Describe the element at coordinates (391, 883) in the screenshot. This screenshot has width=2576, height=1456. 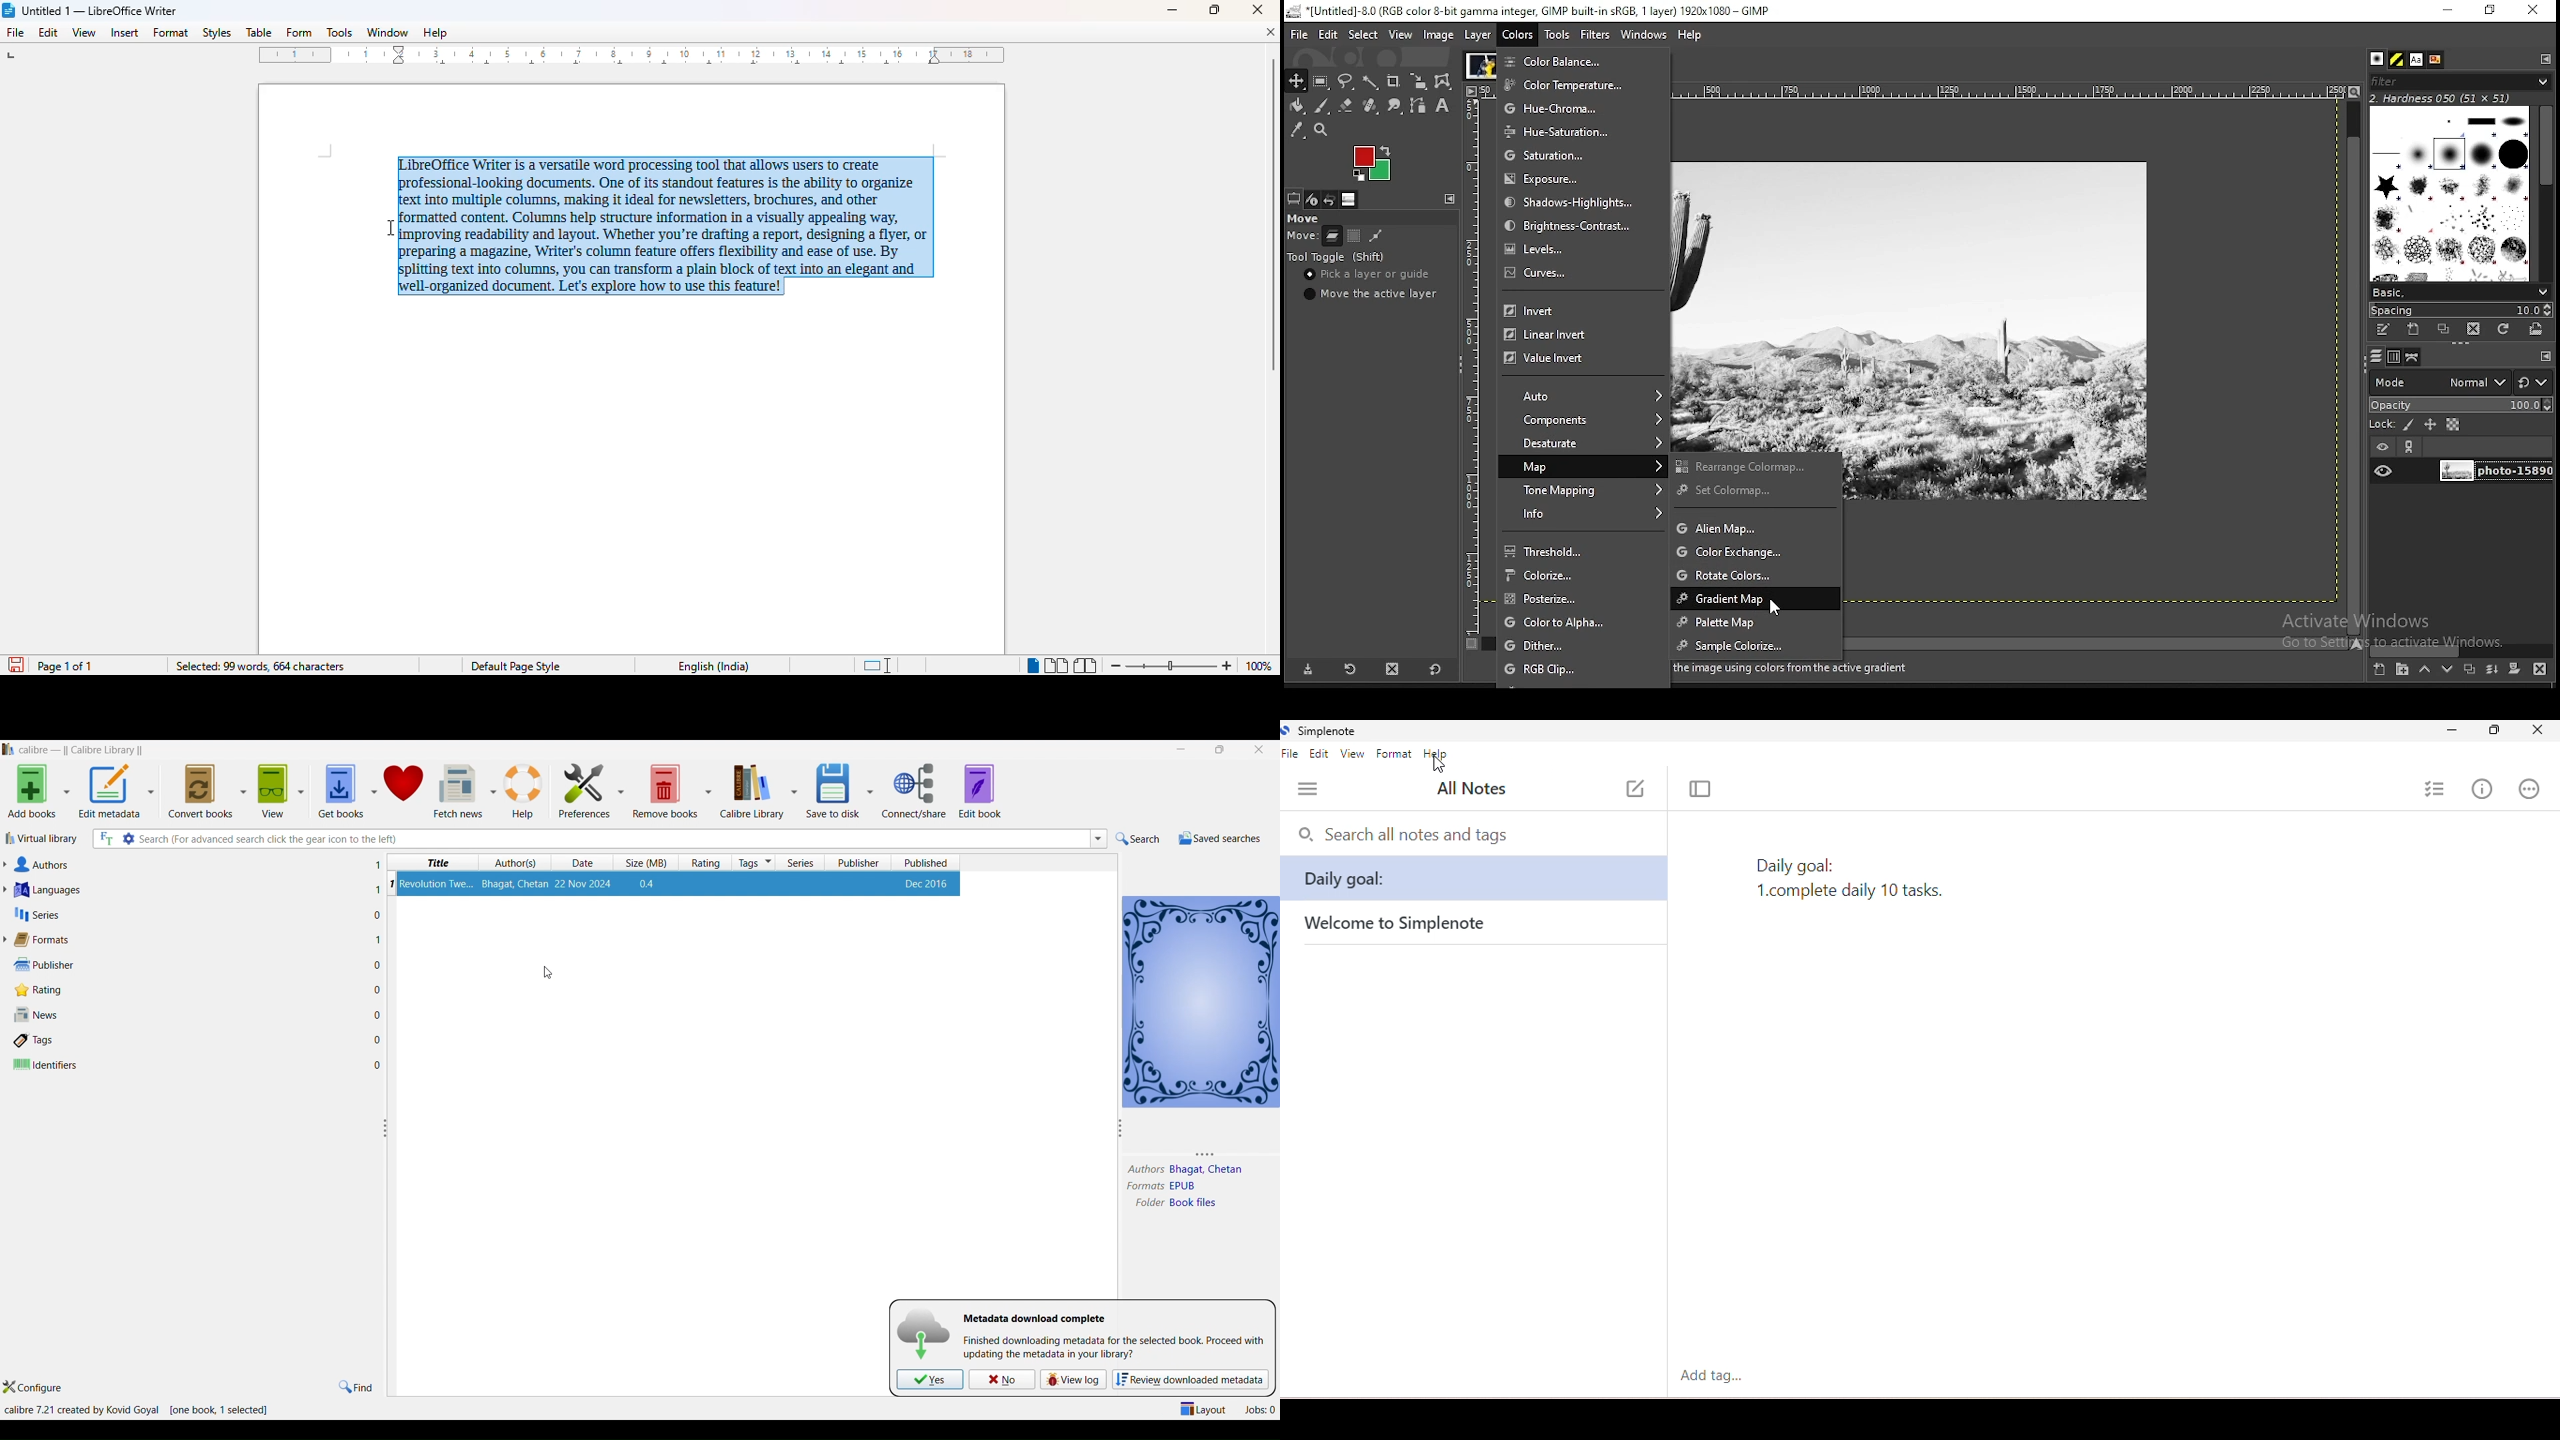
I see `serial number` at that location.